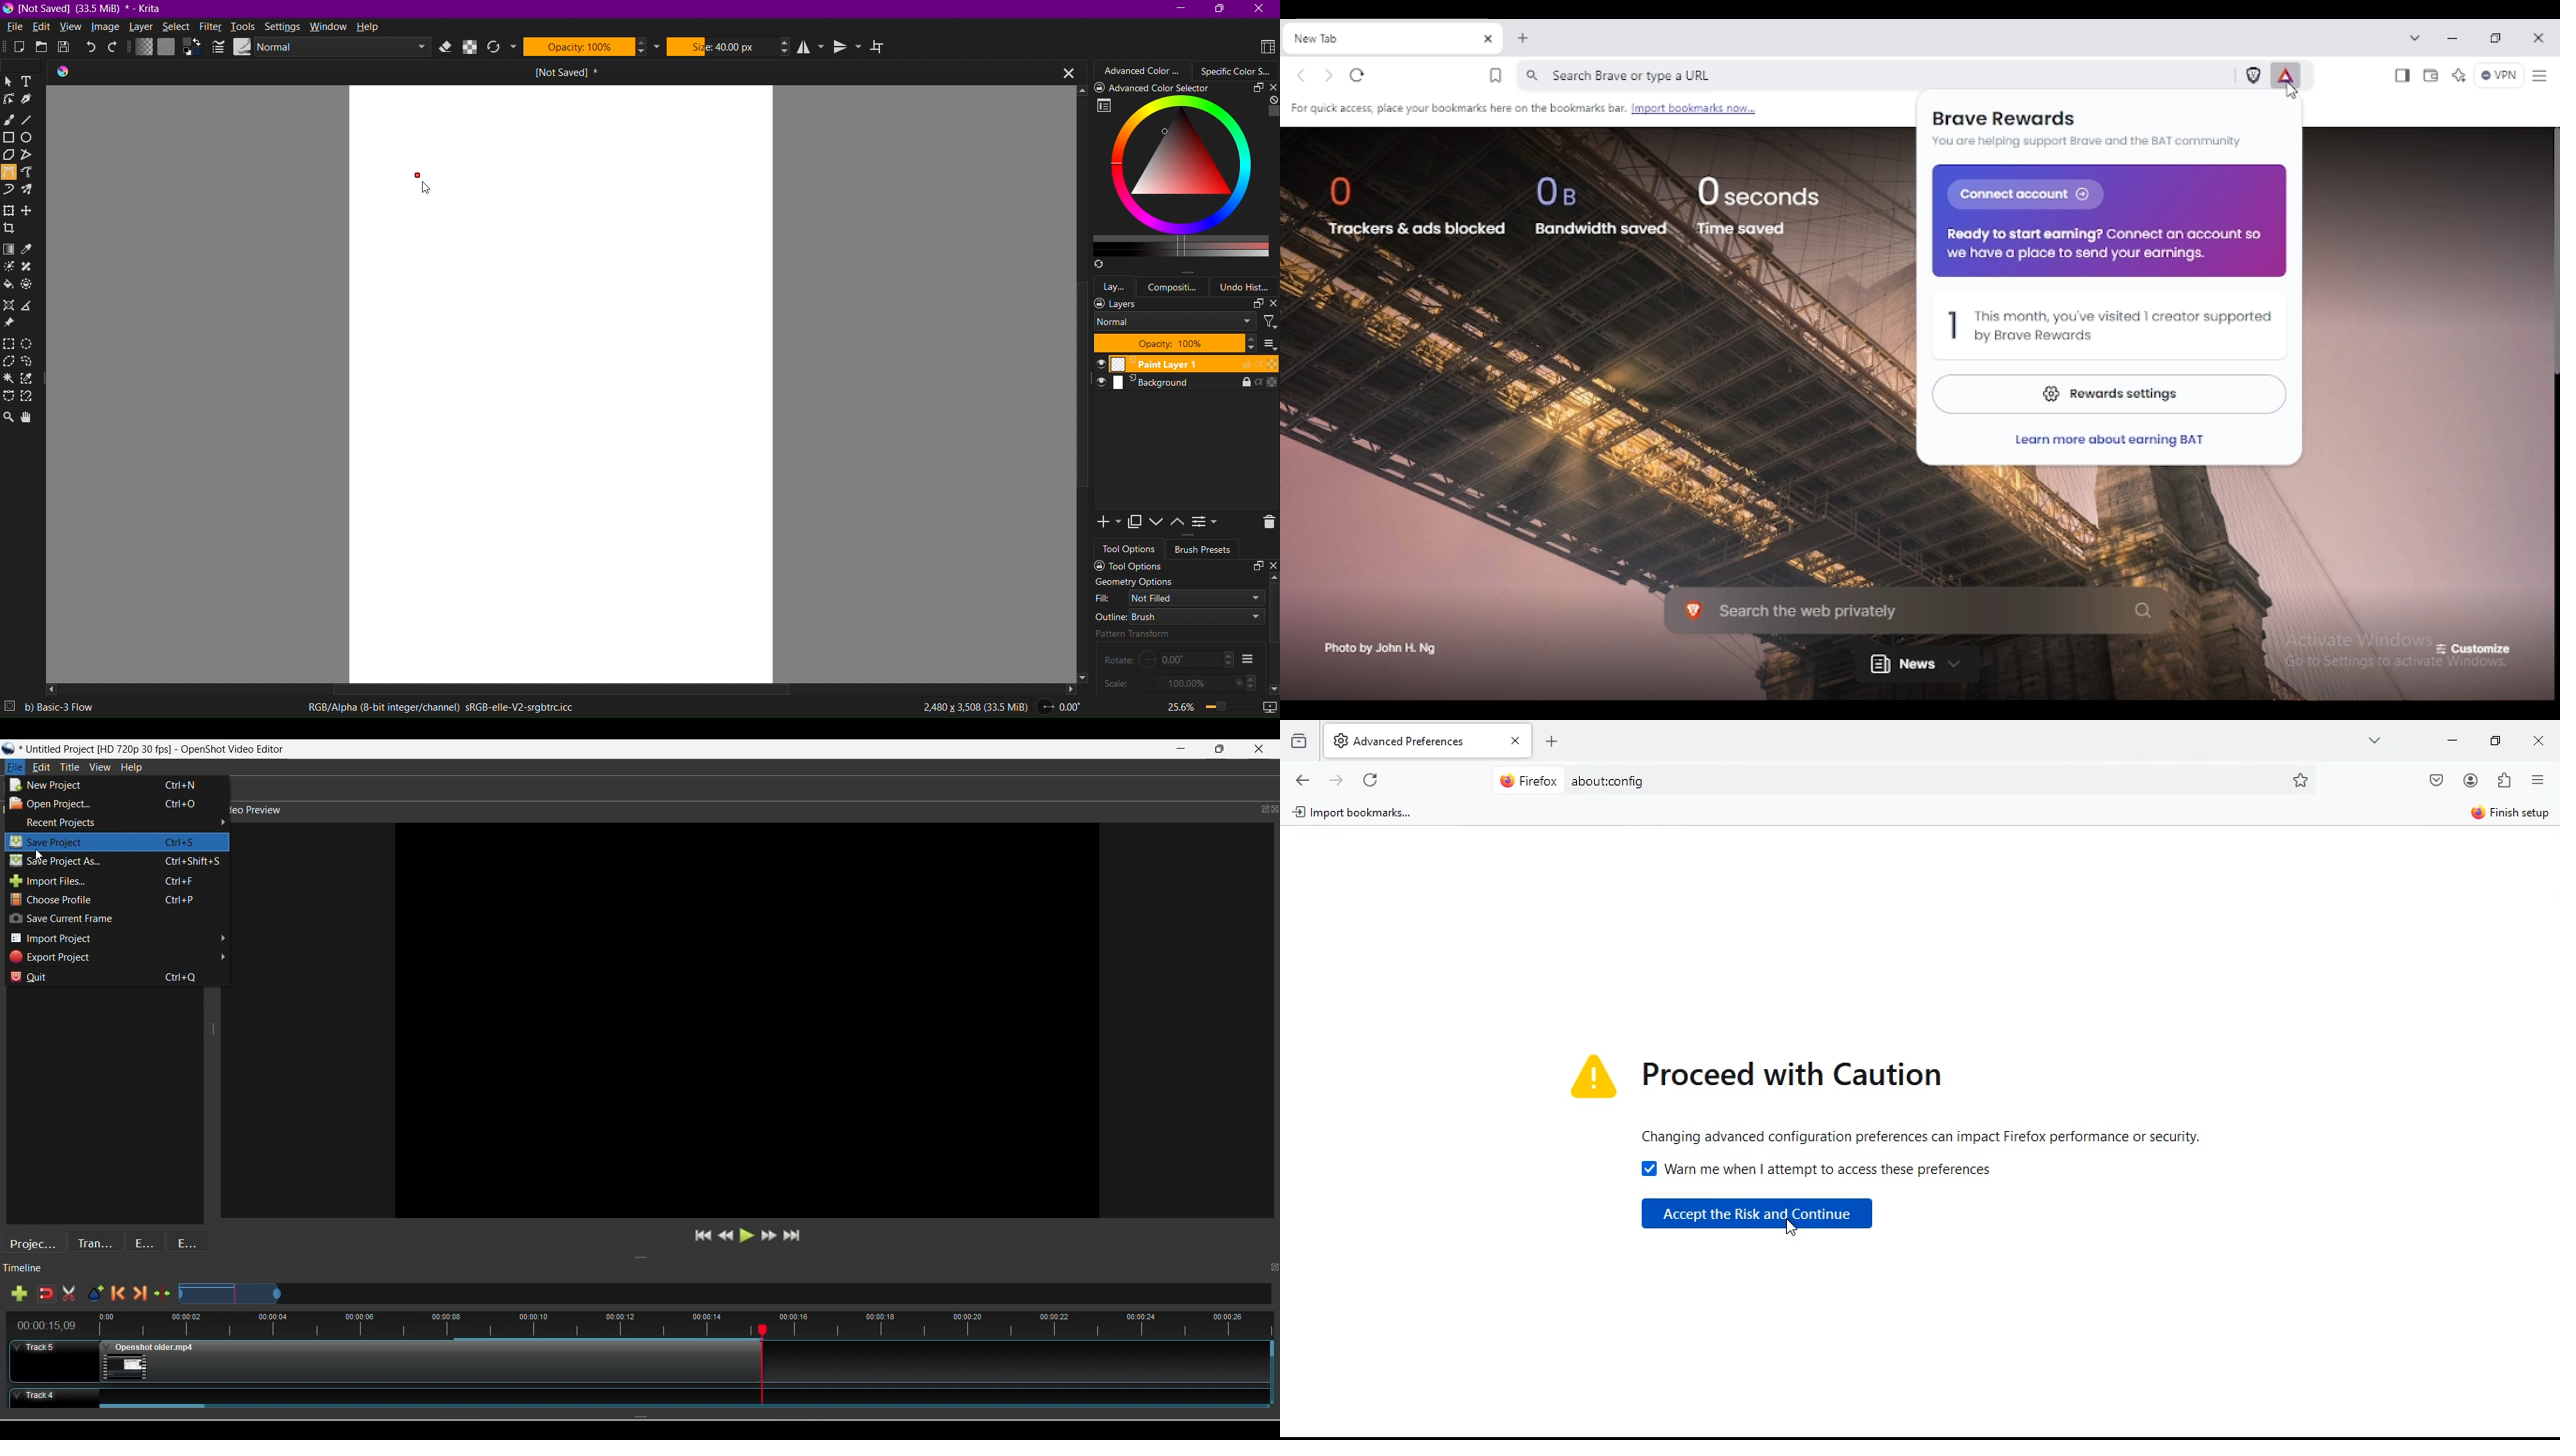 The width and height of the screenshot is (2576, 1456). Describe the element at coordinates (44, 27) in the screenshot. I see `Edit` at that location.